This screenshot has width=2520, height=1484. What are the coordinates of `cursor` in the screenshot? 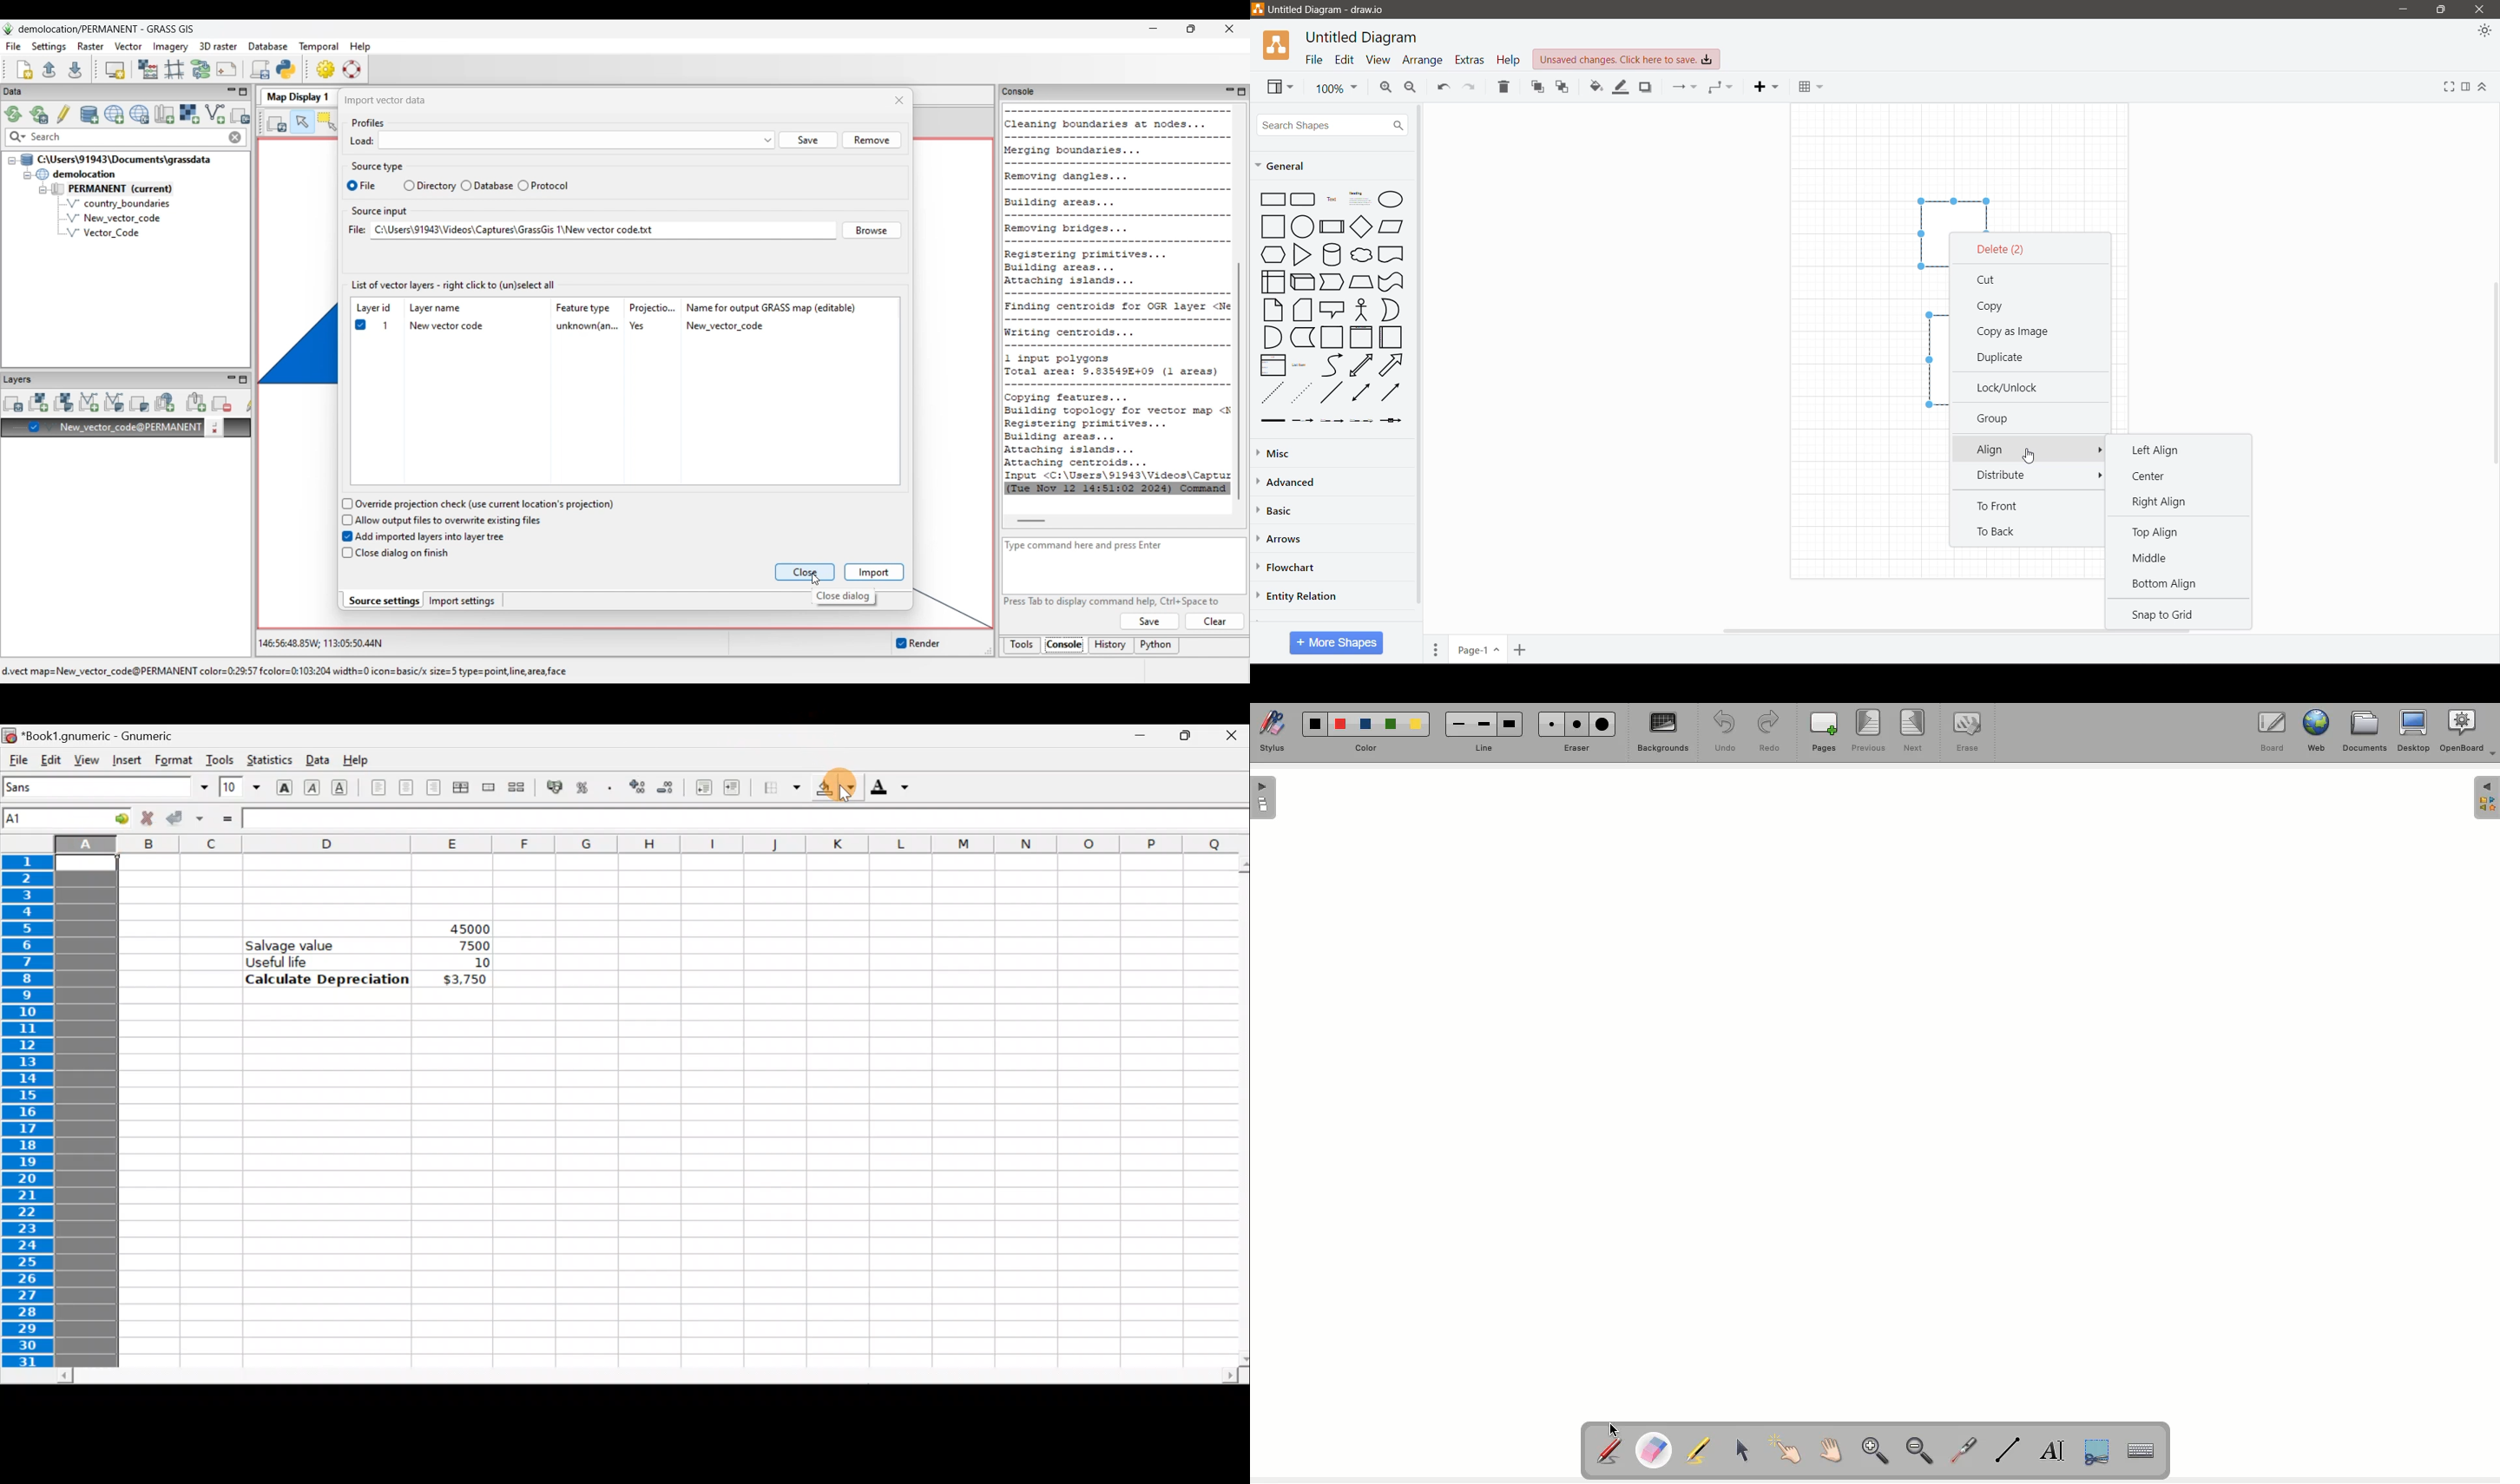 It's located at (1615, 1430).